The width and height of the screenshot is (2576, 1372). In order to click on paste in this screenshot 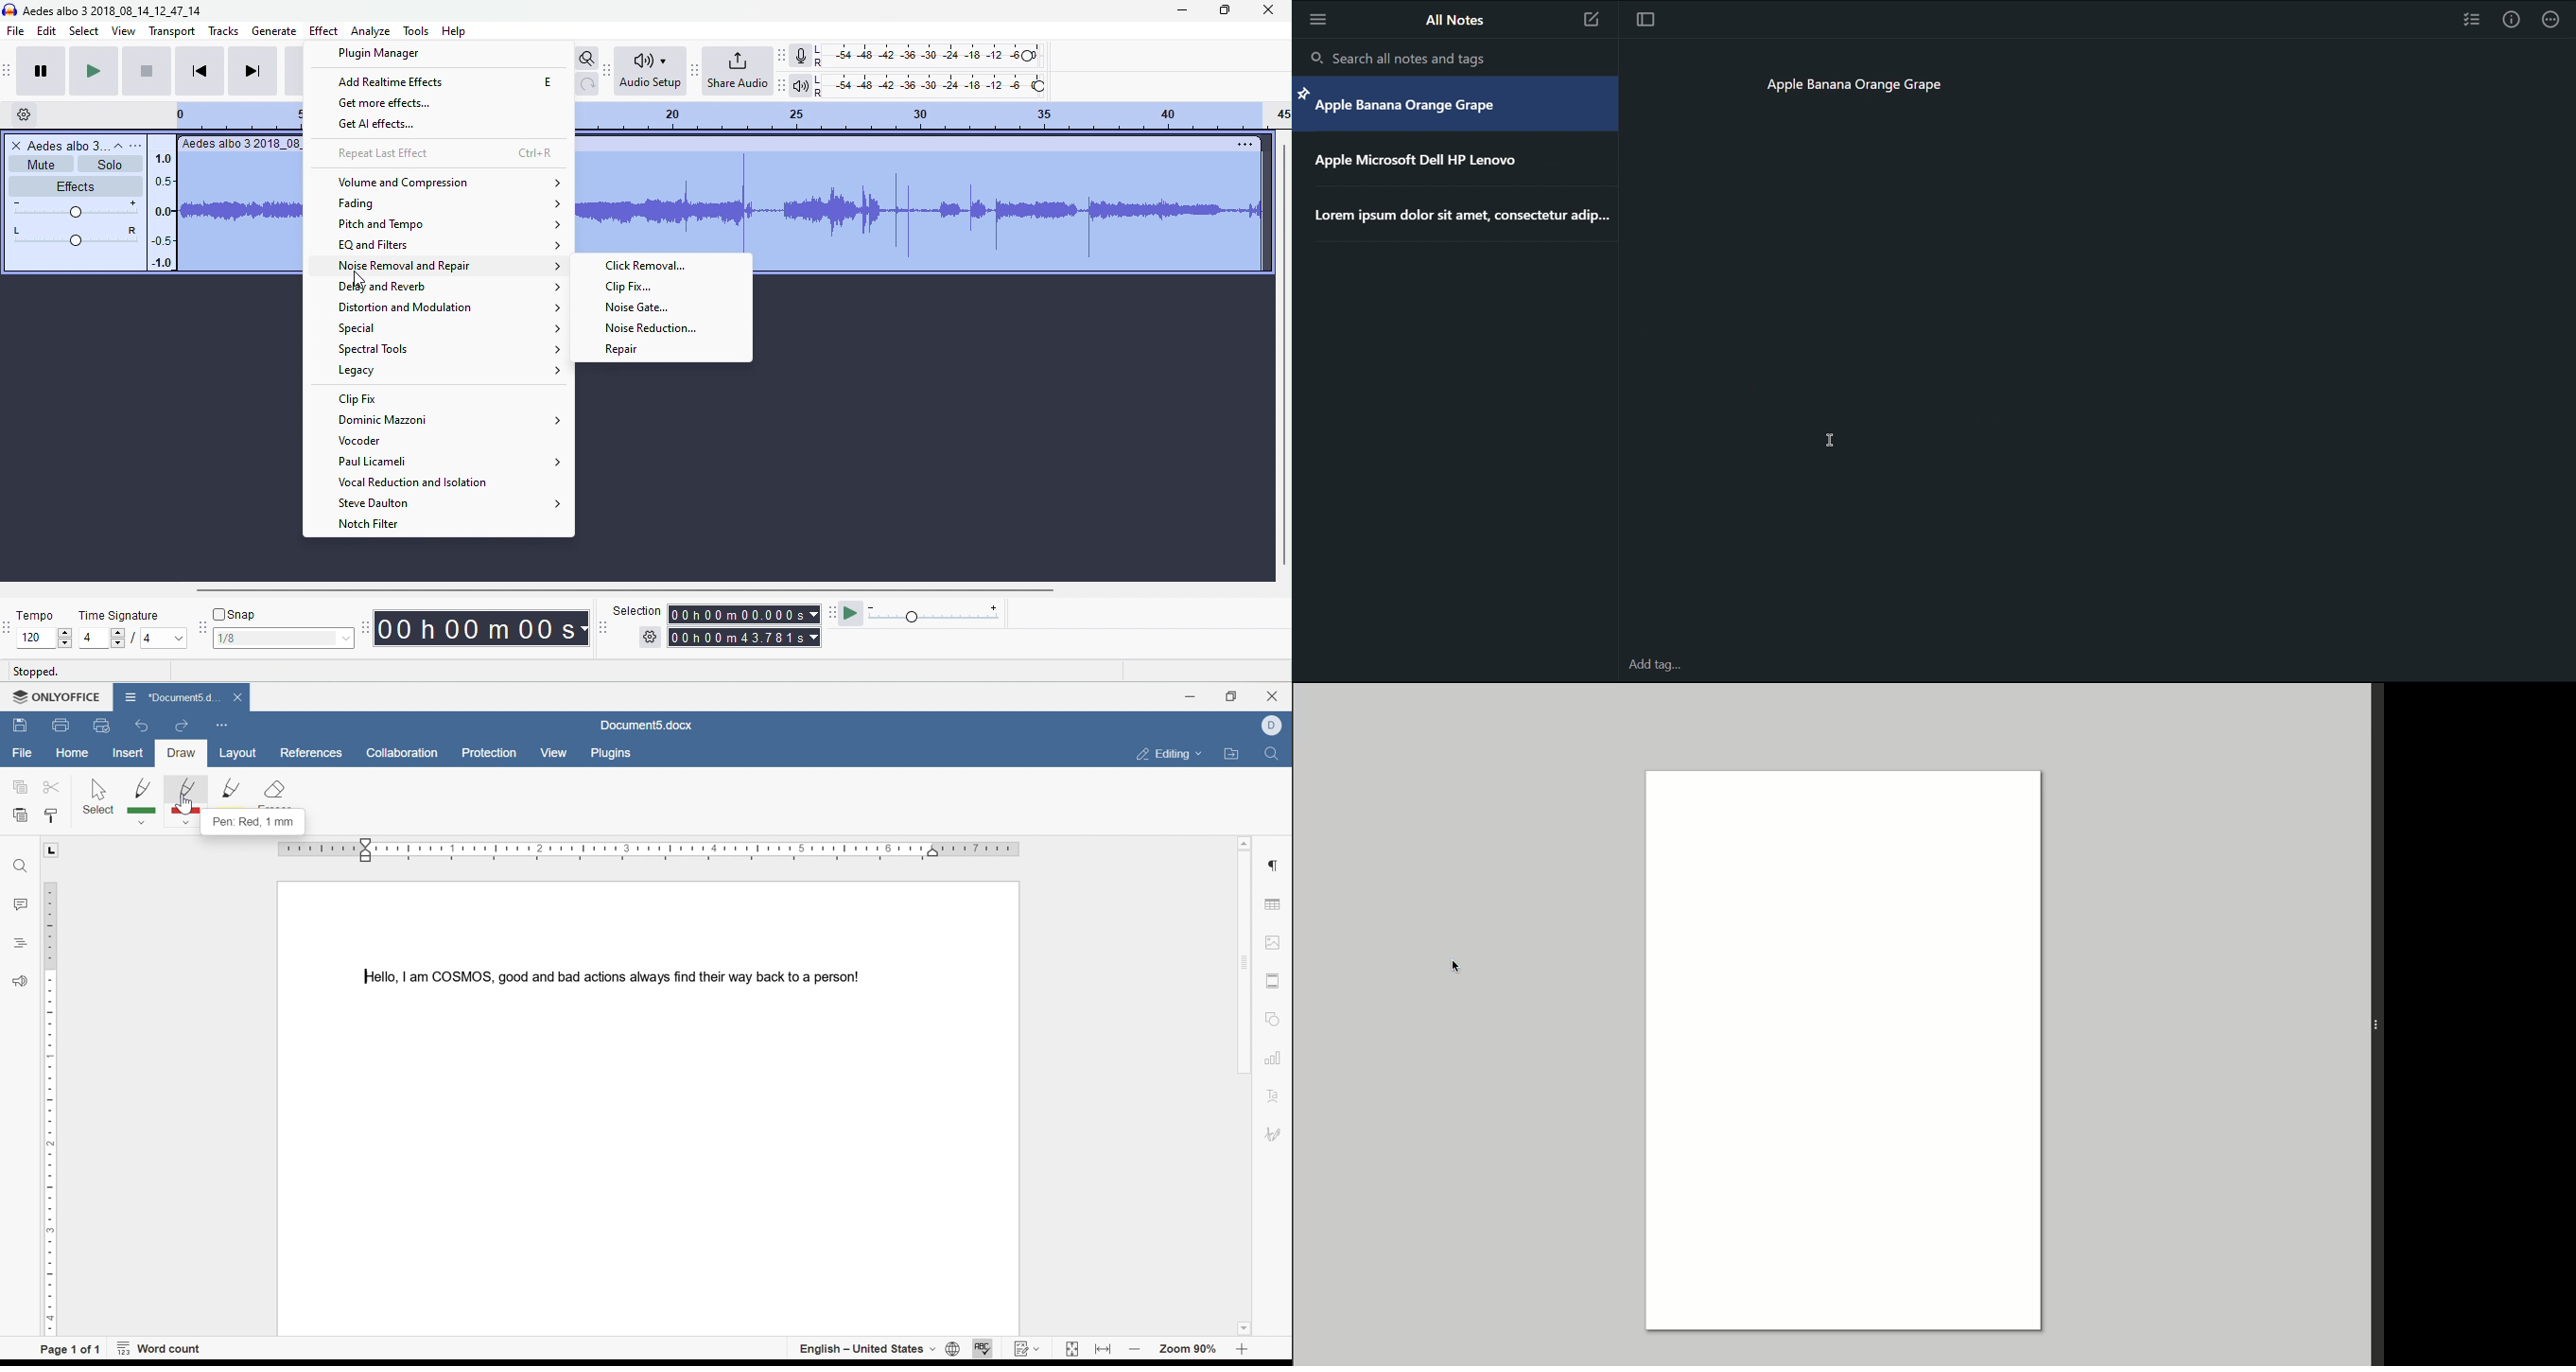, I will do `click(21, 816)`.